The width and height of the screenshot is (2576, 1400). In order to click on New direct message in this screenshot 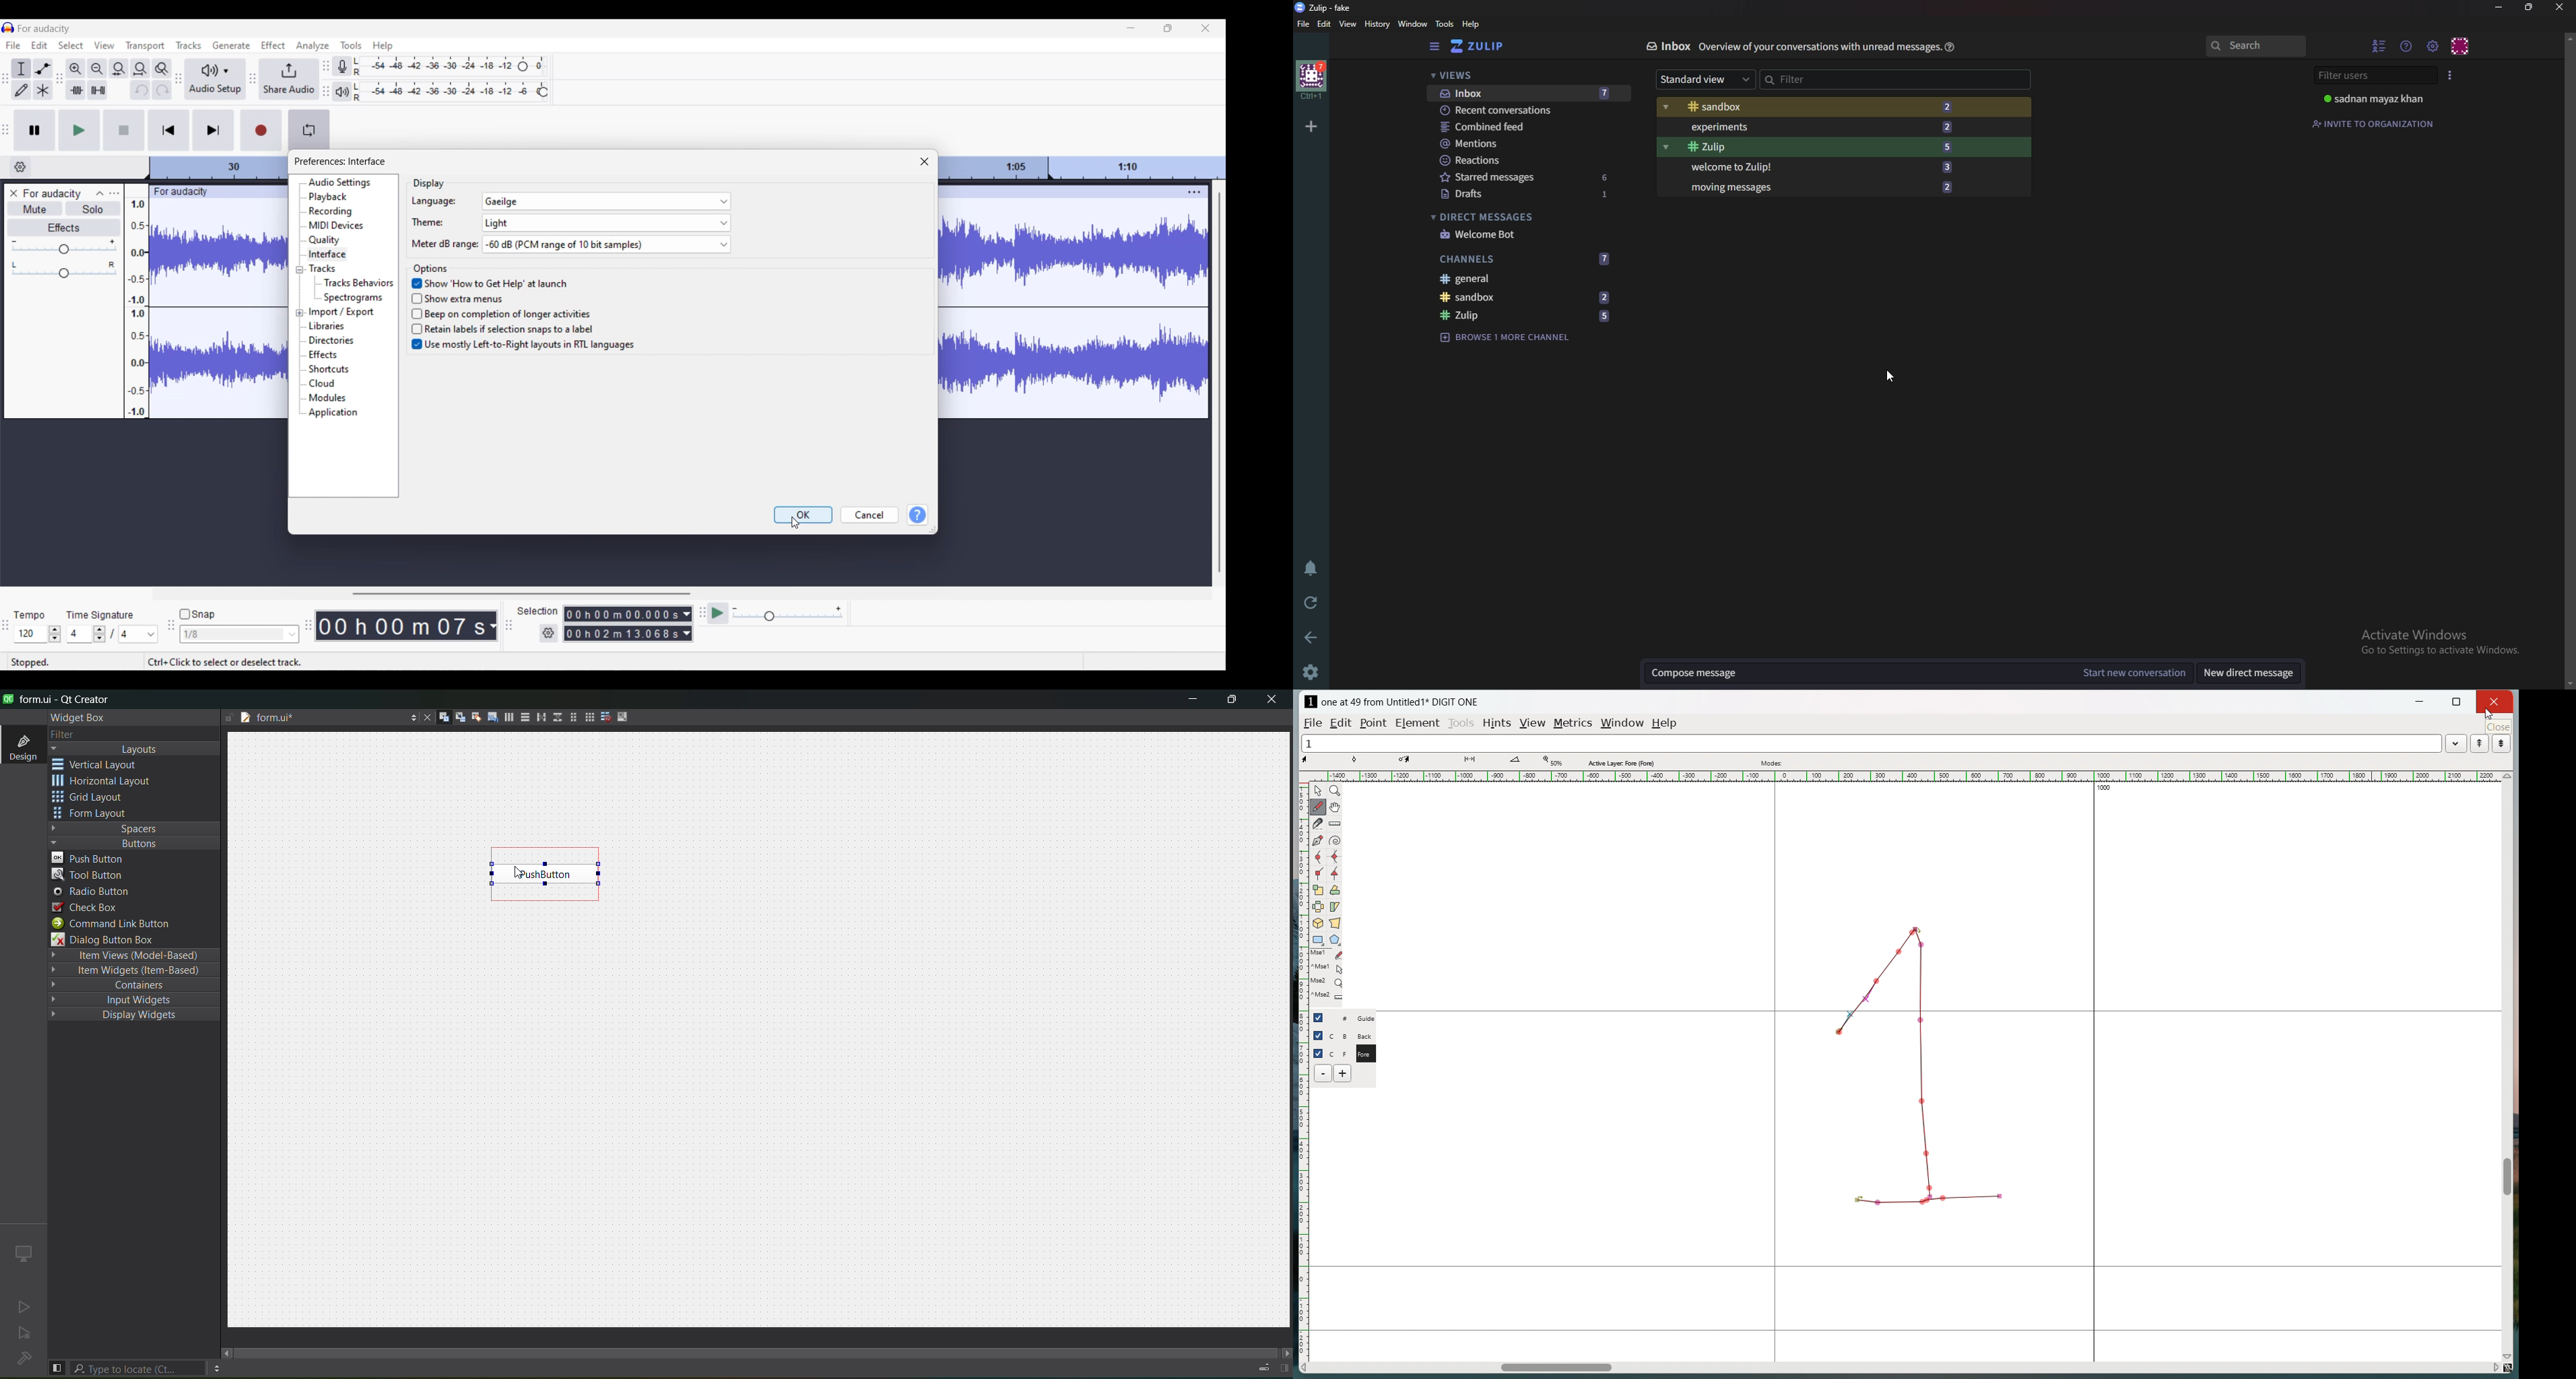, I will do `click(2245, 673)`.